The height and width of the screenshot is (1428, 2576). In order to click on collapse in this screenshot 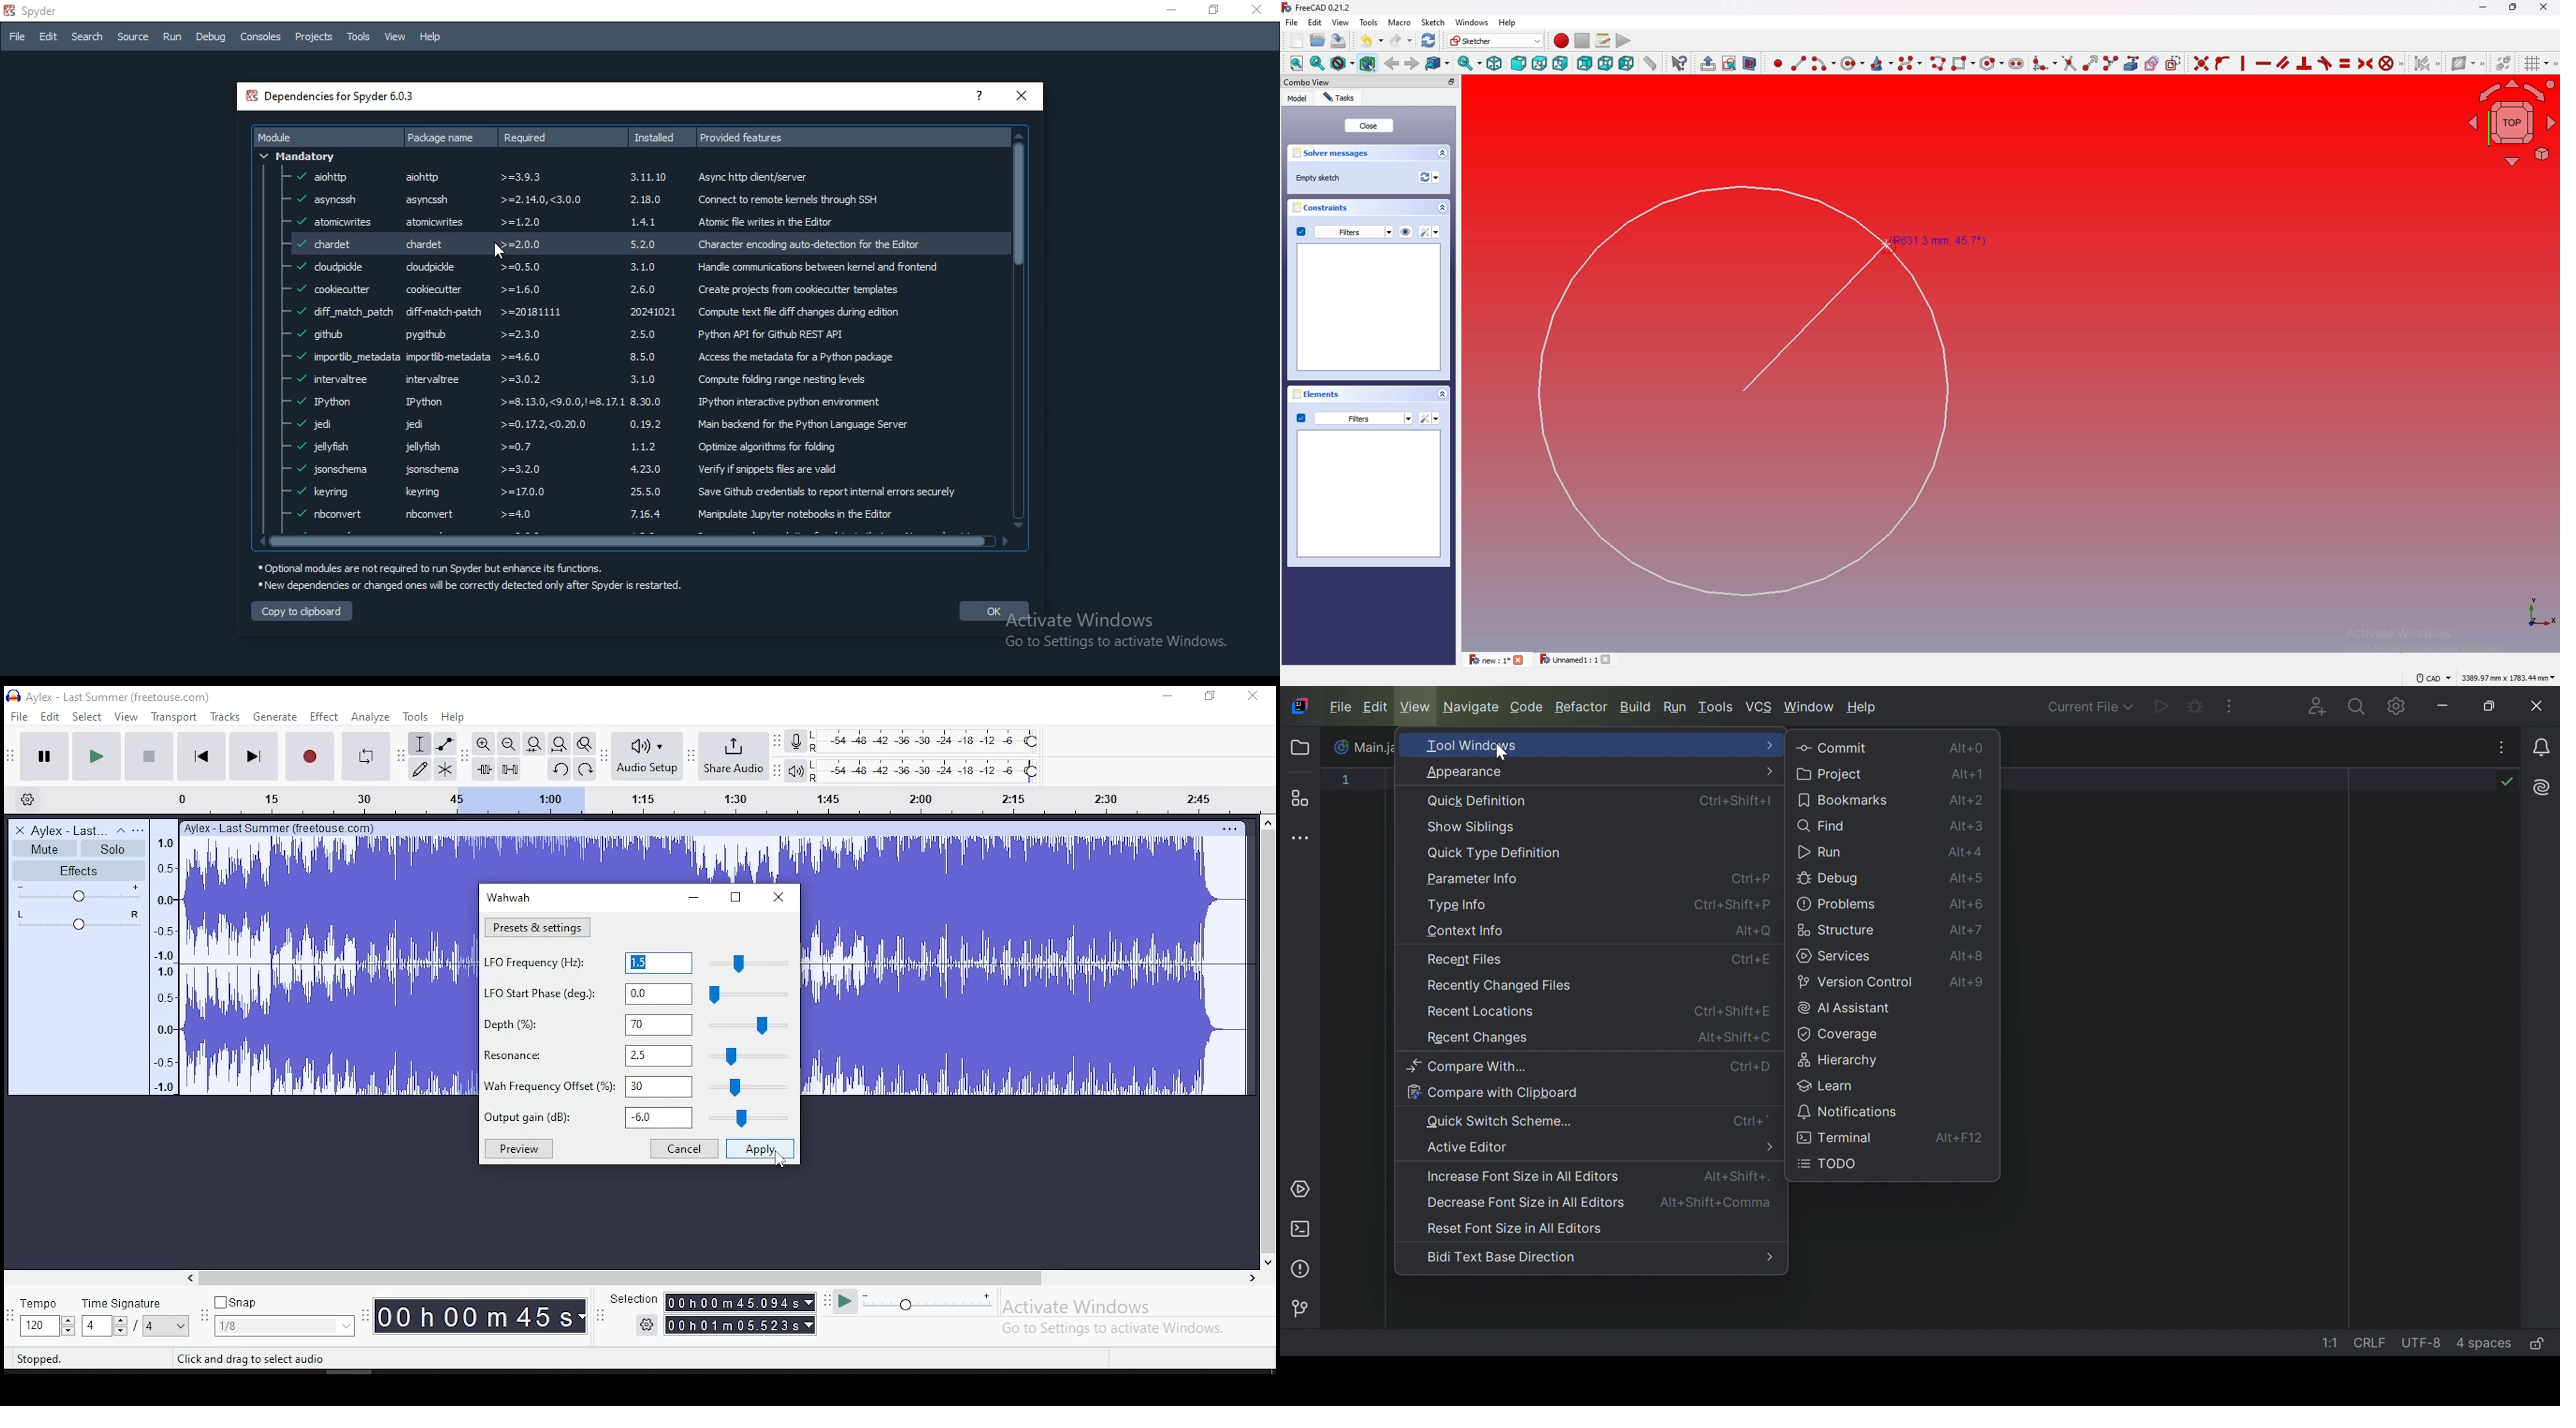, I will do `click(120, 831)`.